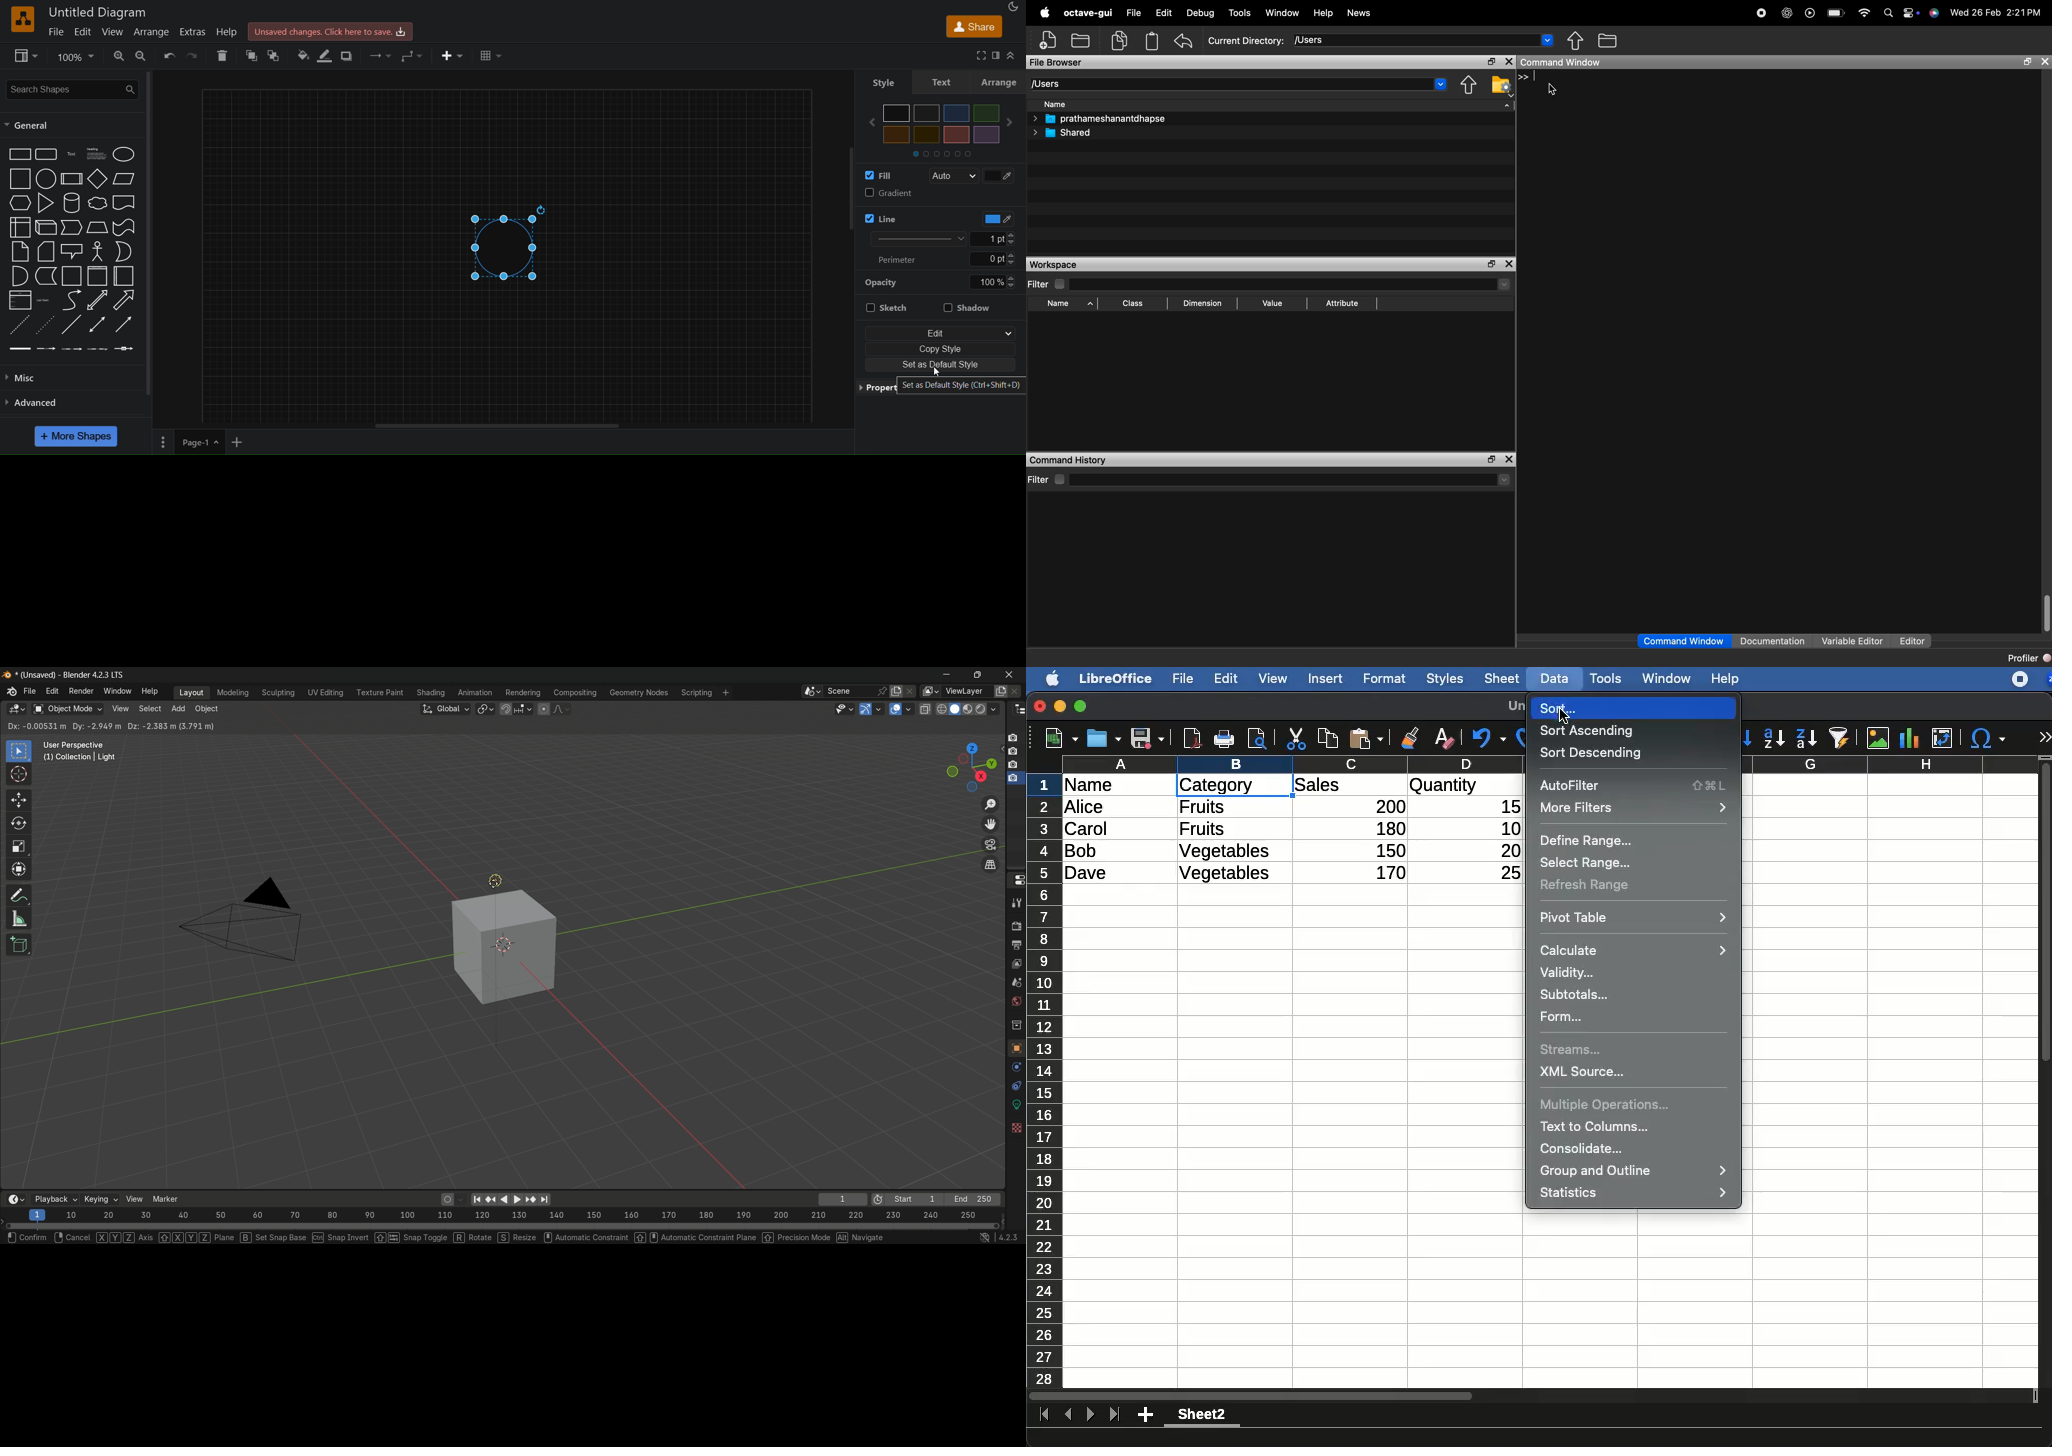 Image resolution: width=2072 pixels, height=1456 pixels. What do you see at coordinates (1000, 239) in the screenshot?
I see `1 pt` at bounding box center [1000, 239].